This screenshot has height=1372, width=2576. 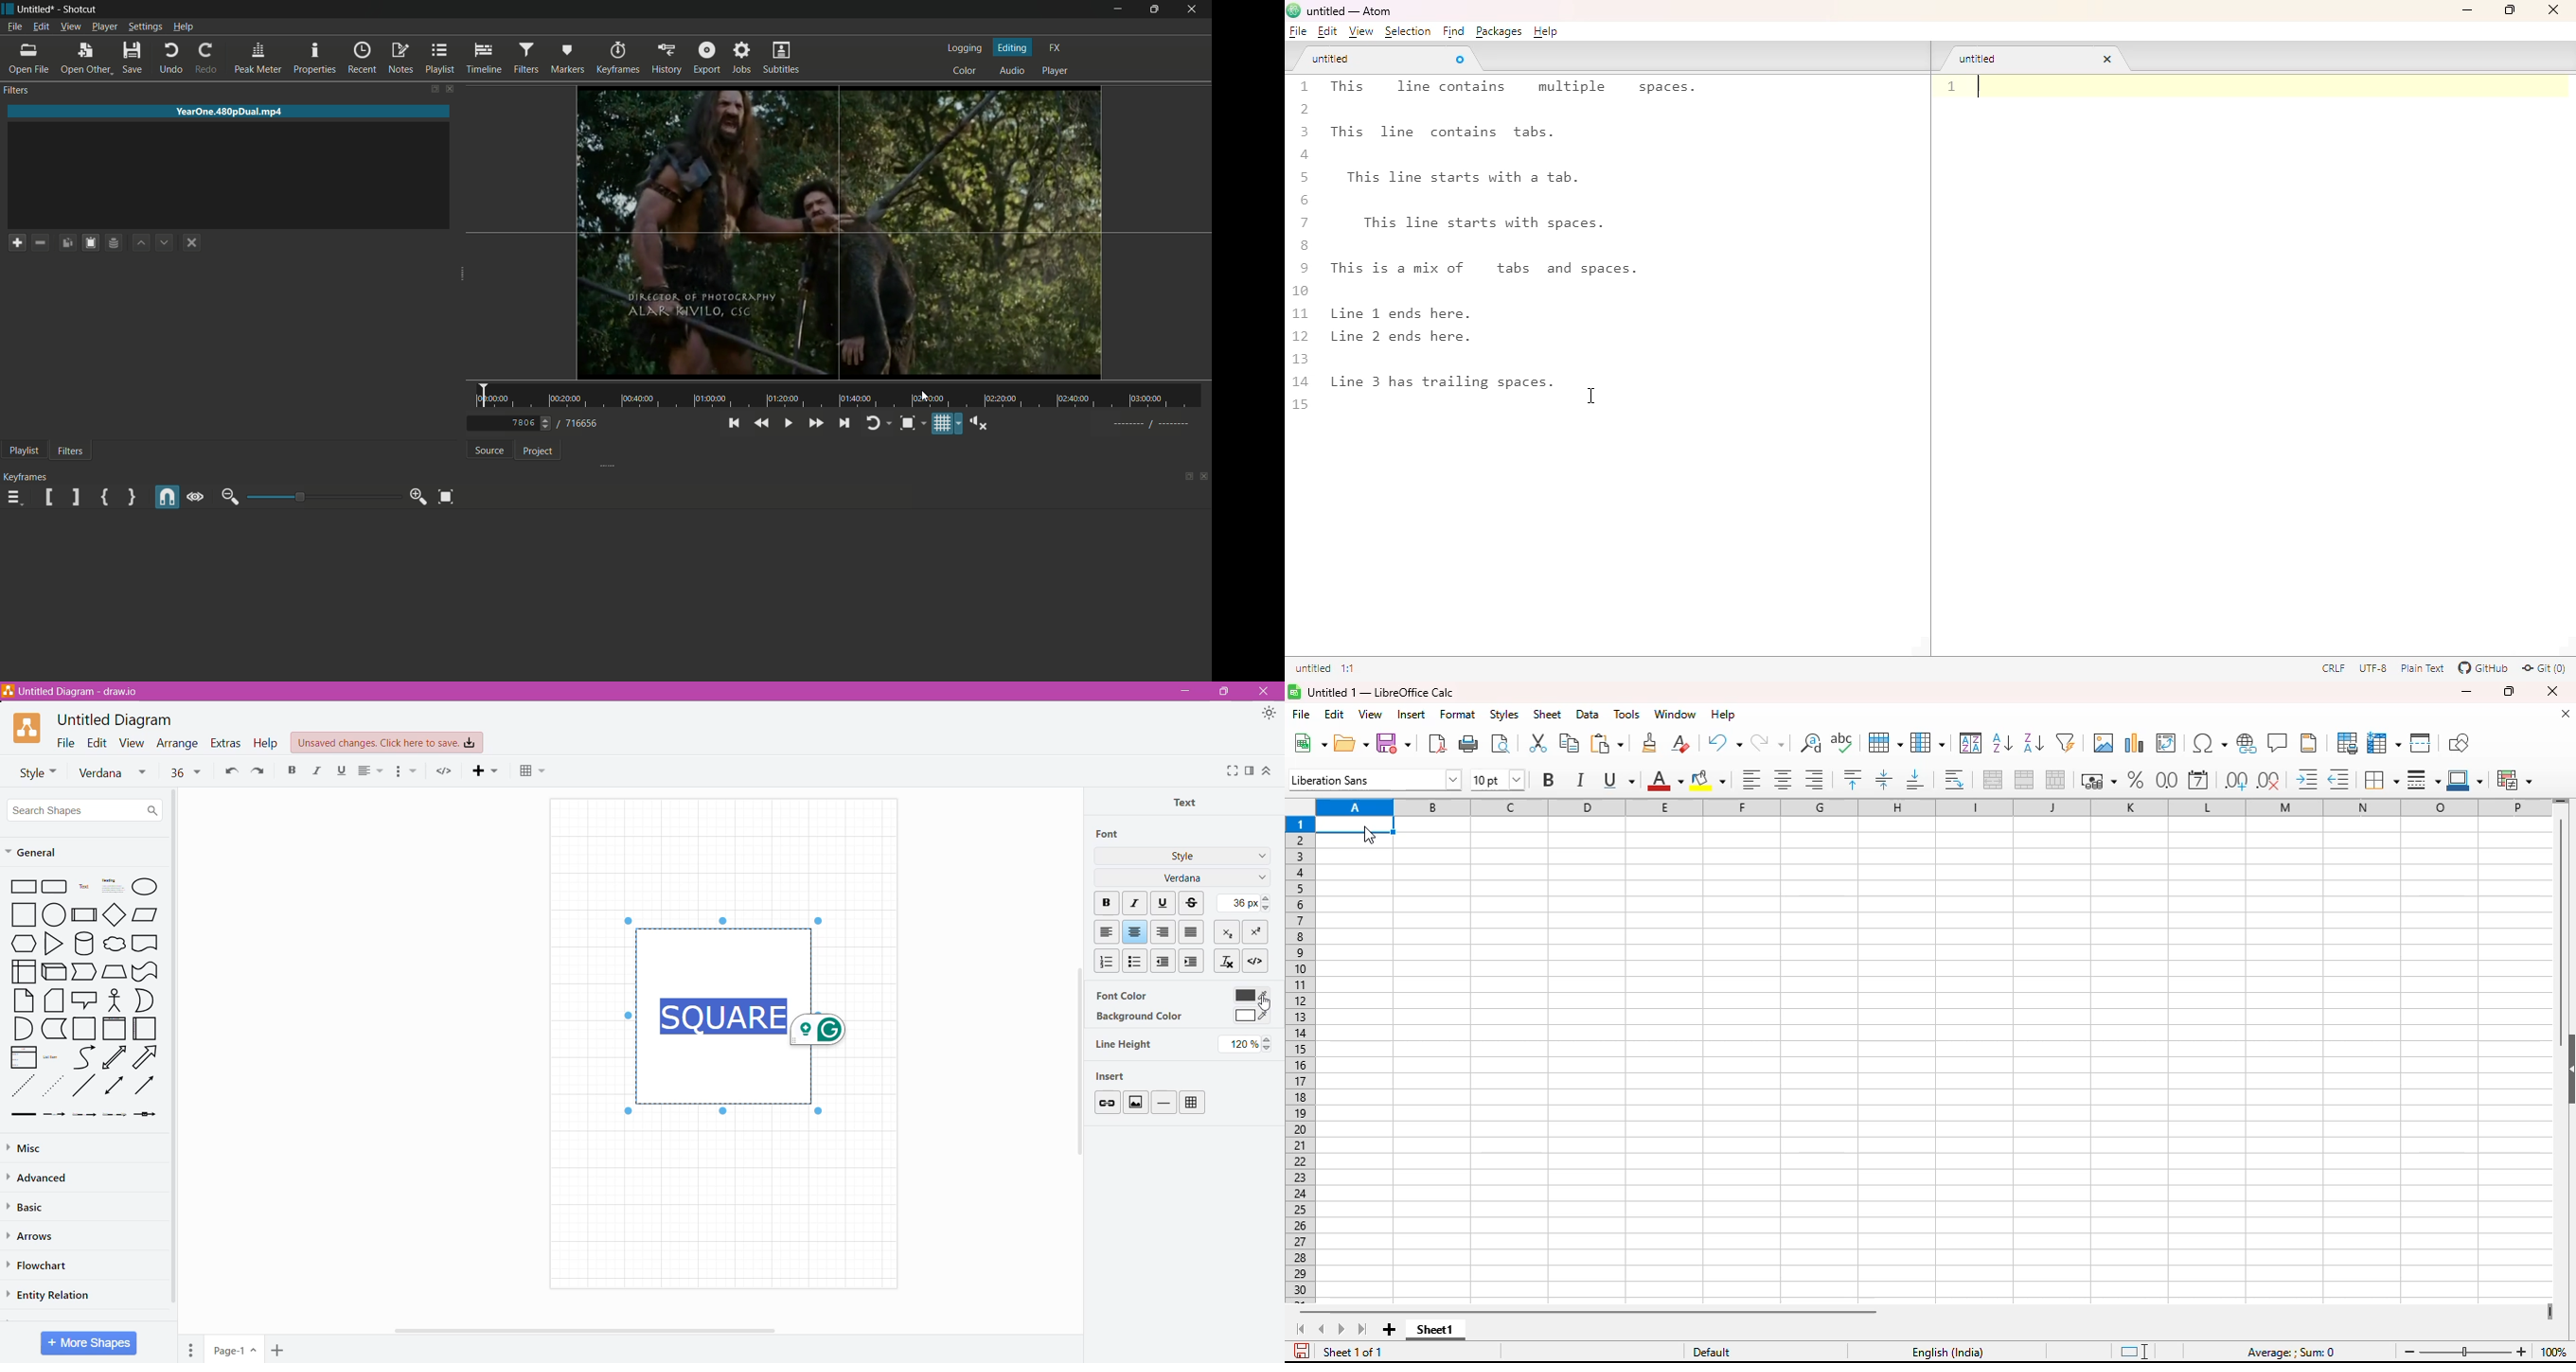 What do you see at coordinates (1354, 1353) in the screenshot?
I see `sheet 1 of 1` at bounding box center [1354, 1353].